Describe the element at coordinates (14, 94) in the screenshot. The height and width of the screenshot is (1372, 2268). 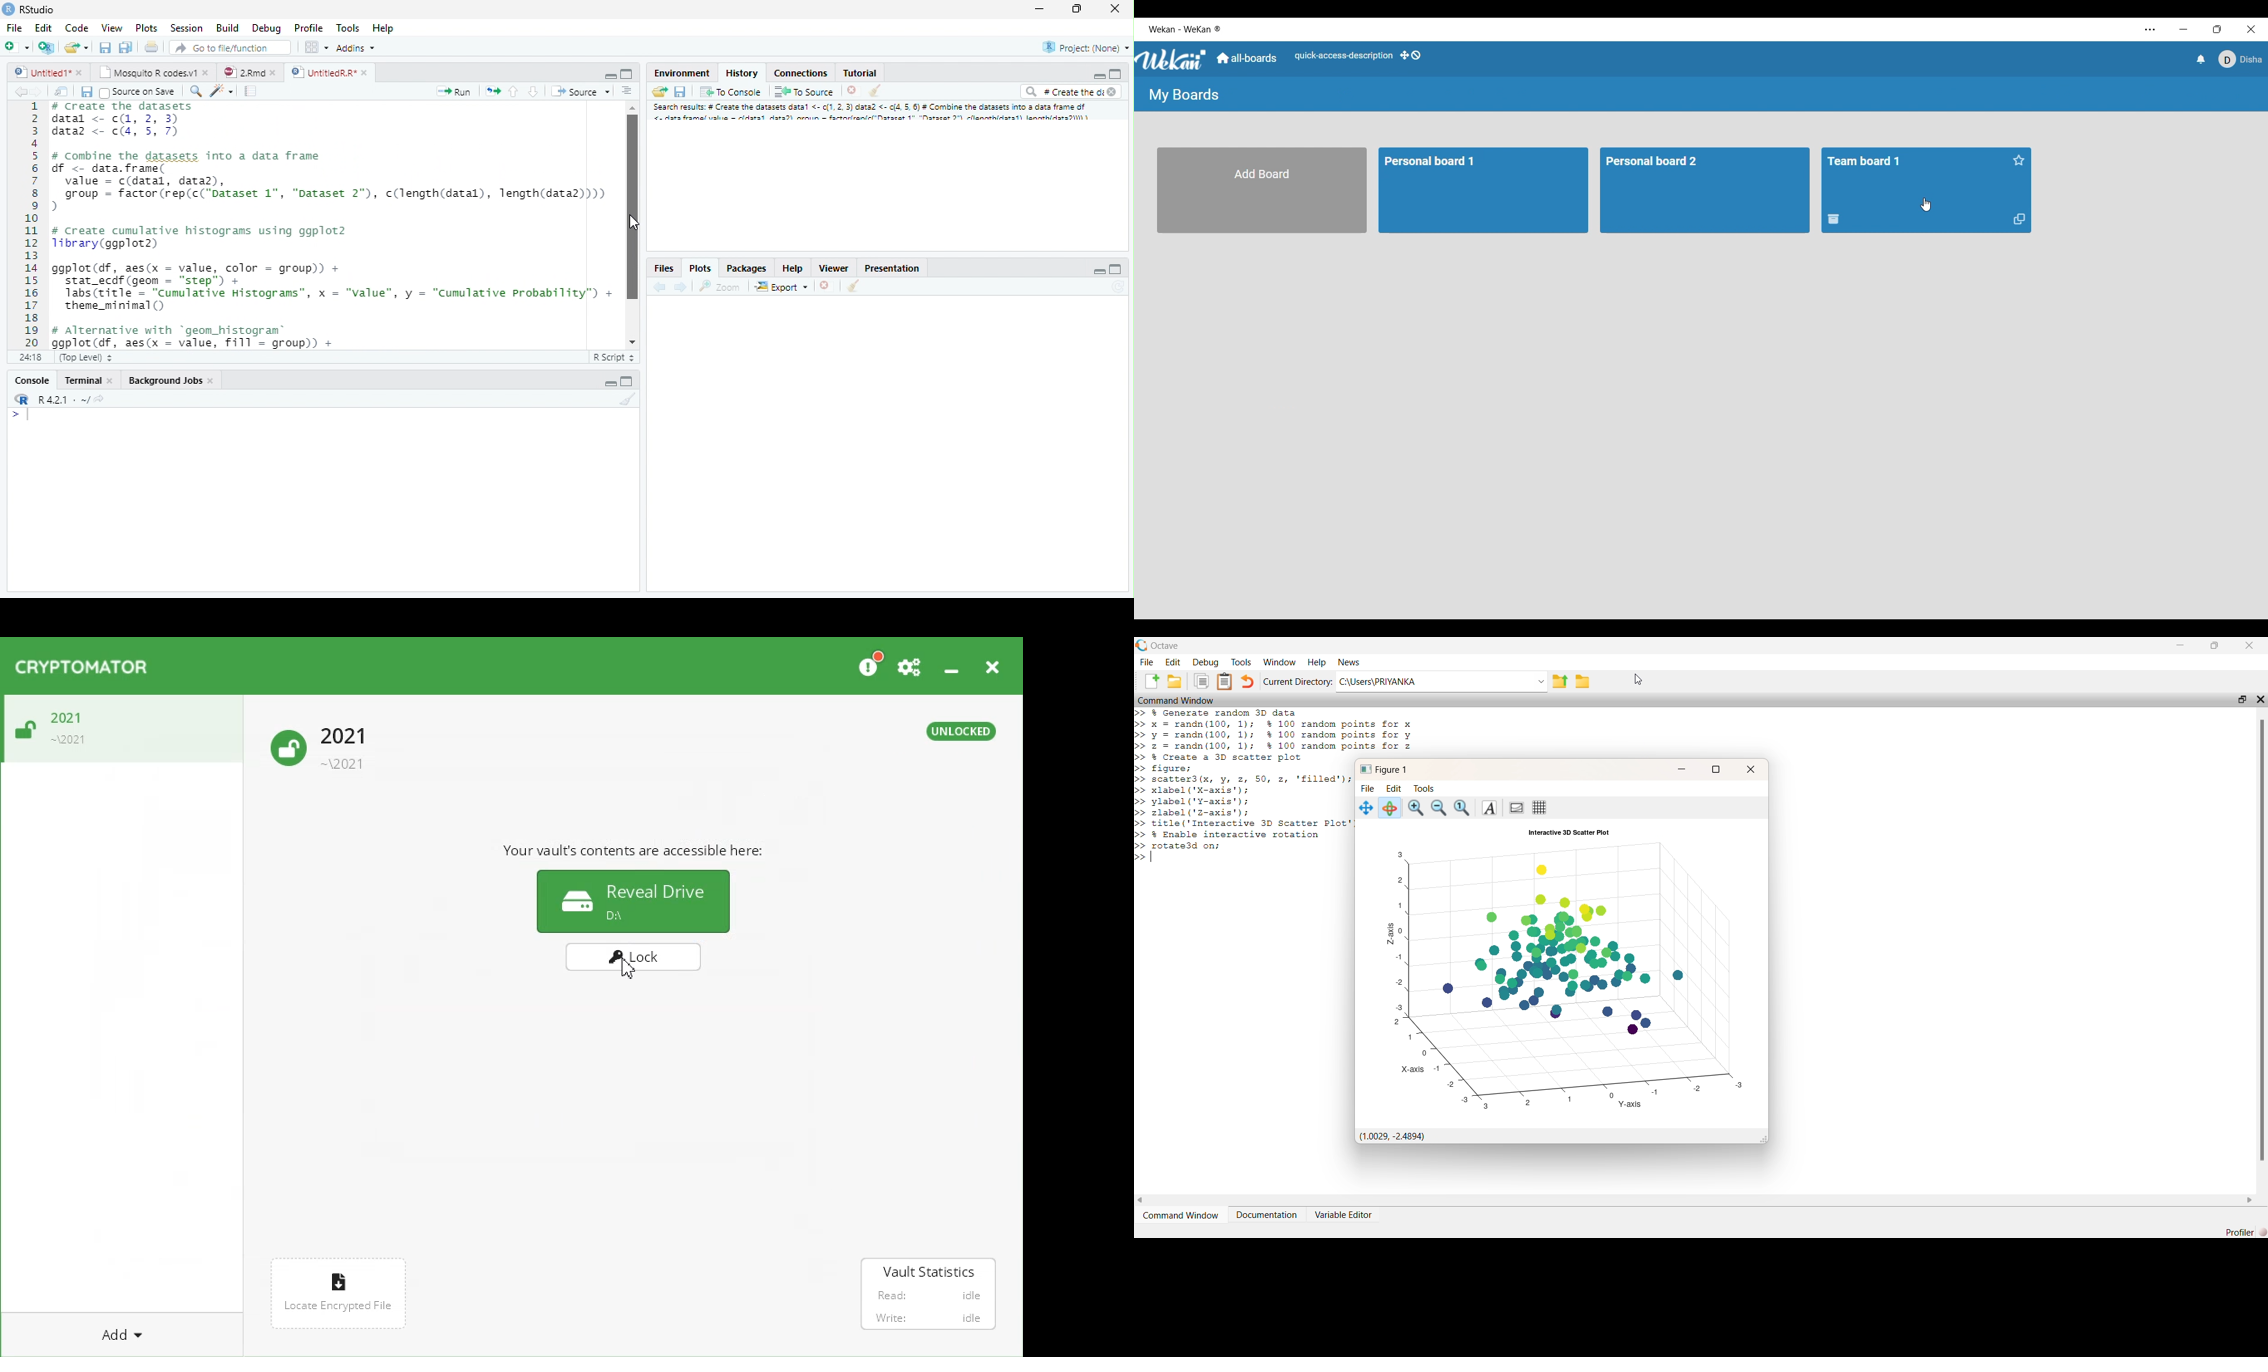
I see `Back` at that location.